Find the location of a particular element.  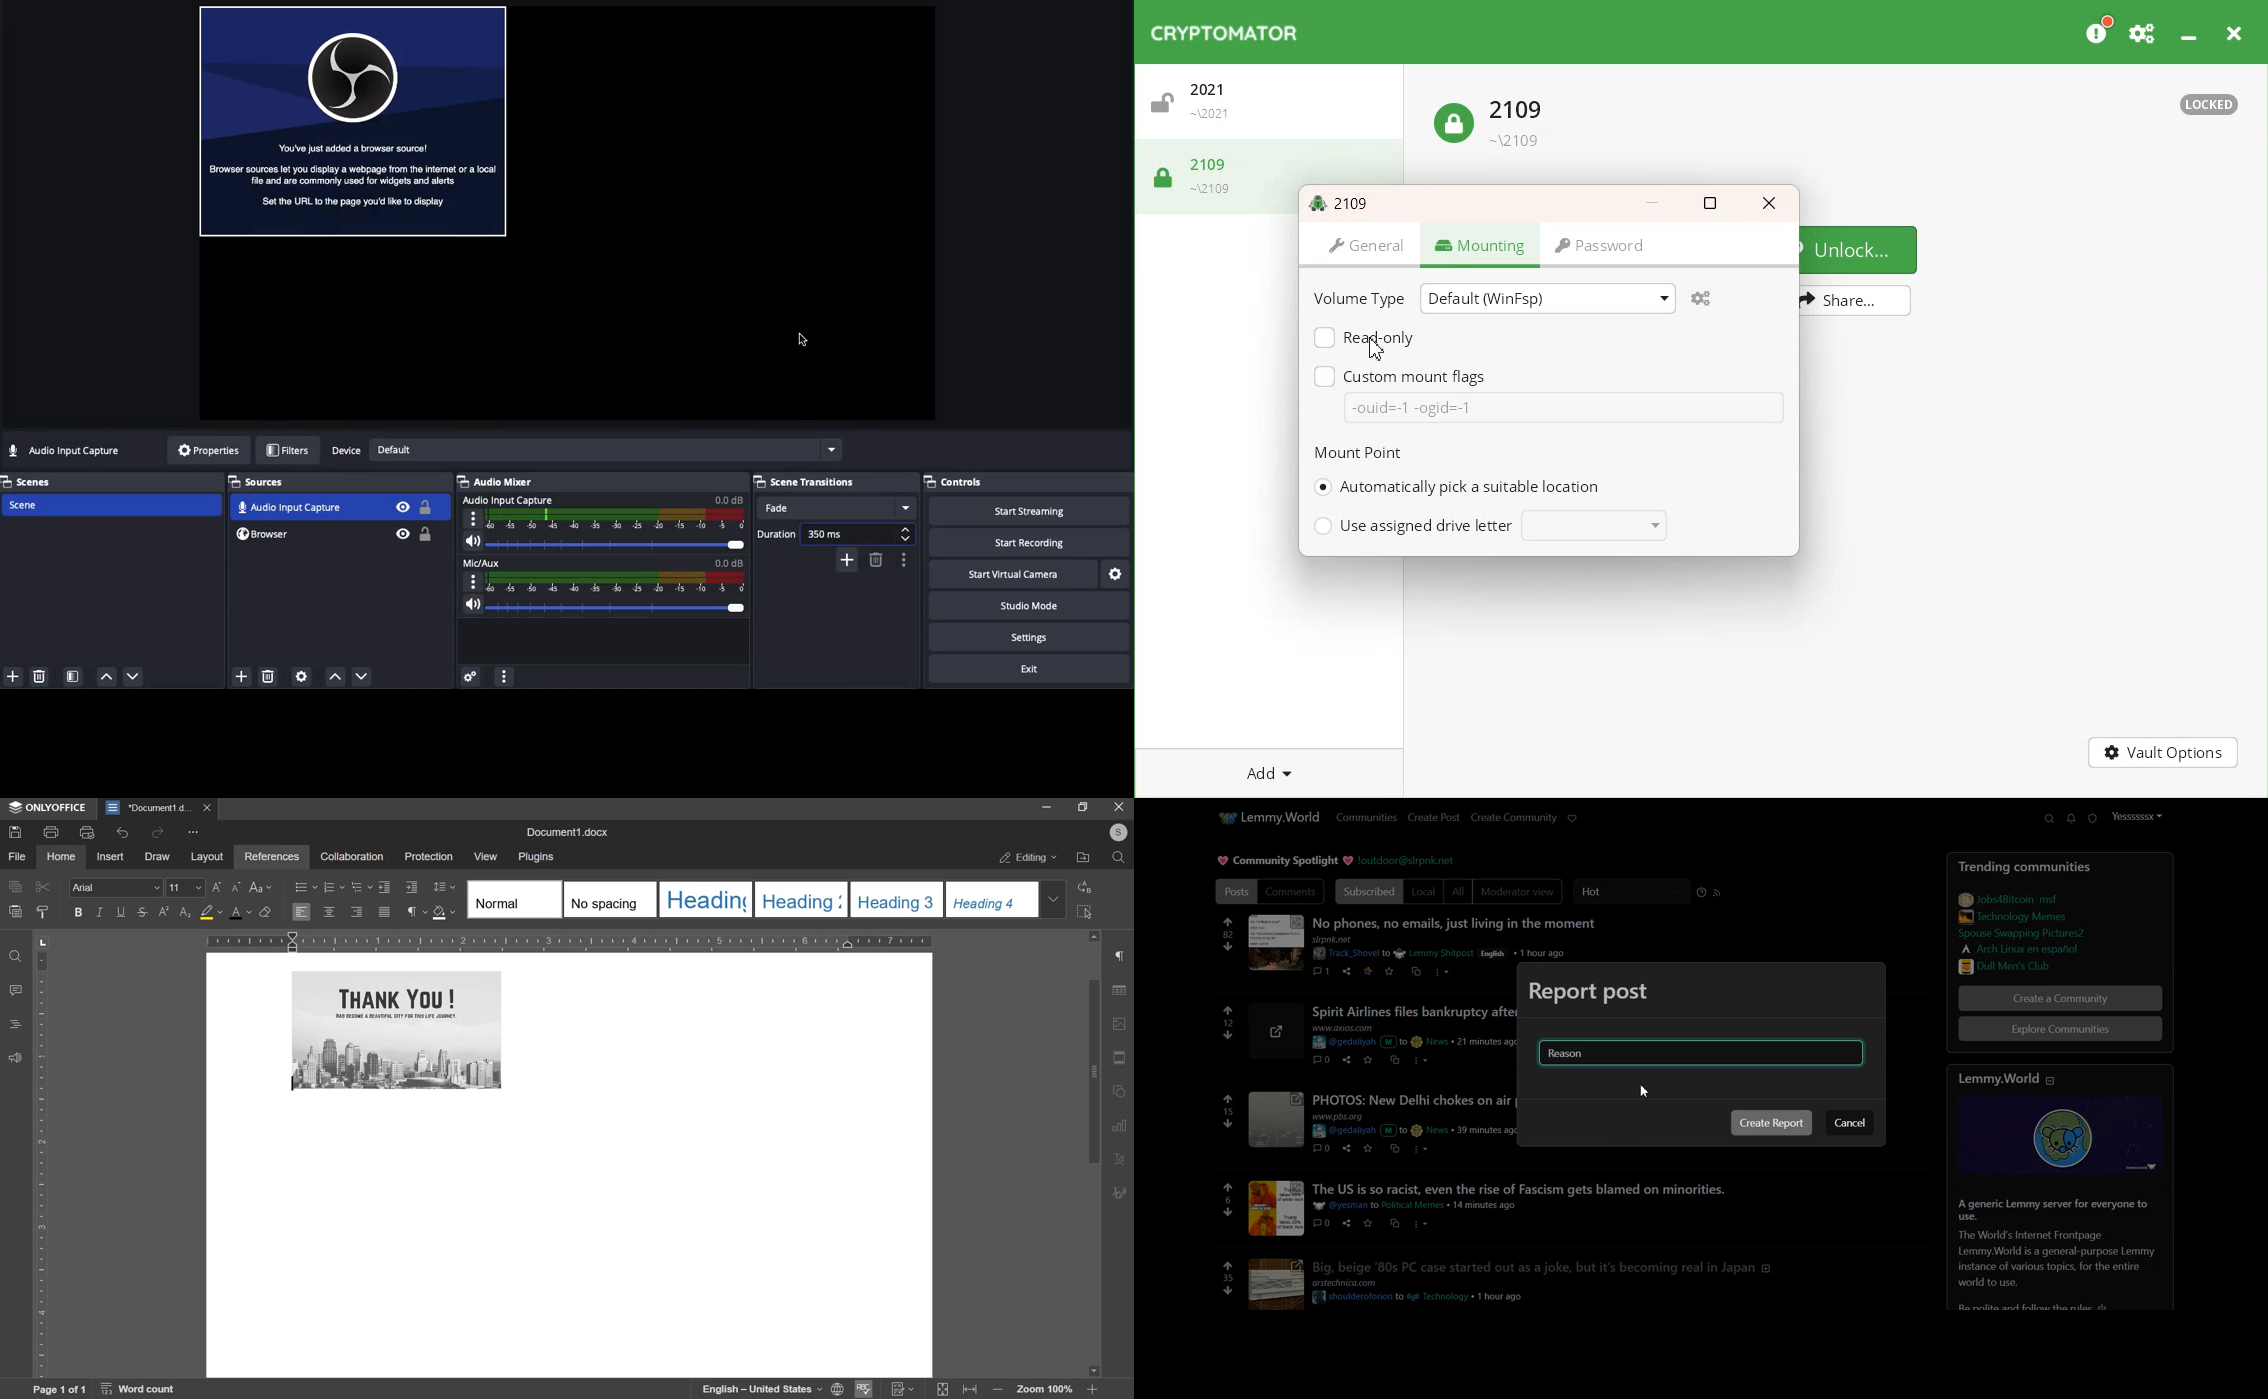

post details is located at coordinates (1451, 1292).